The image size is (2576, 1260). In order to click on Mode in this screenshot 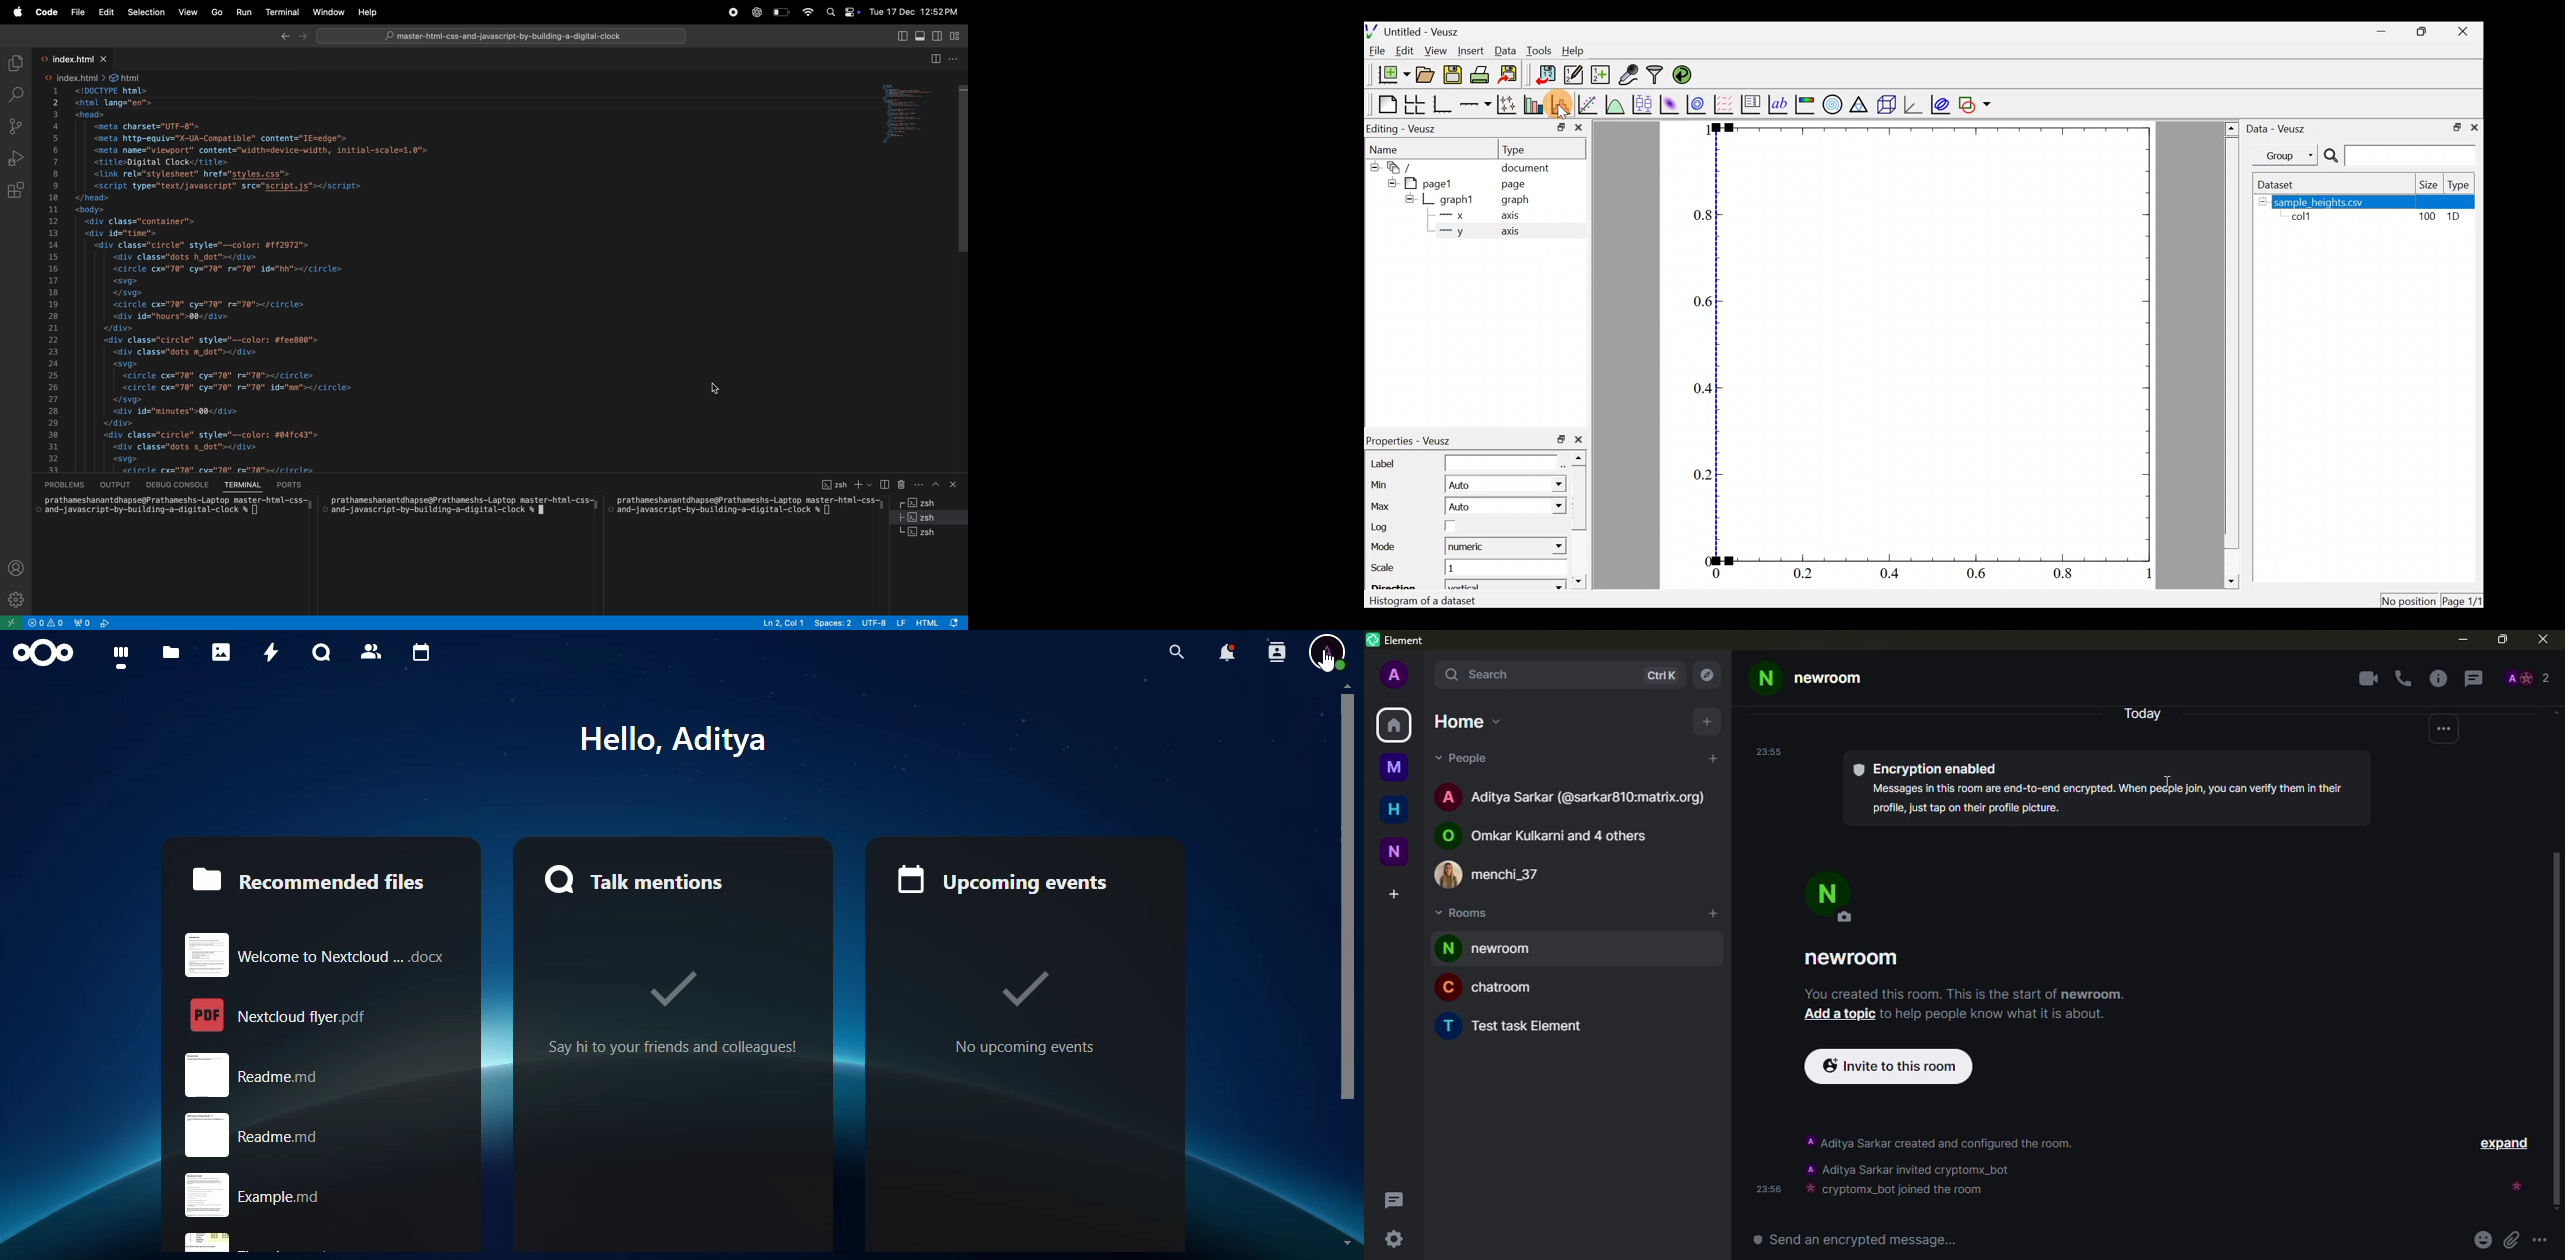, I will do `click(1391, 547)`.